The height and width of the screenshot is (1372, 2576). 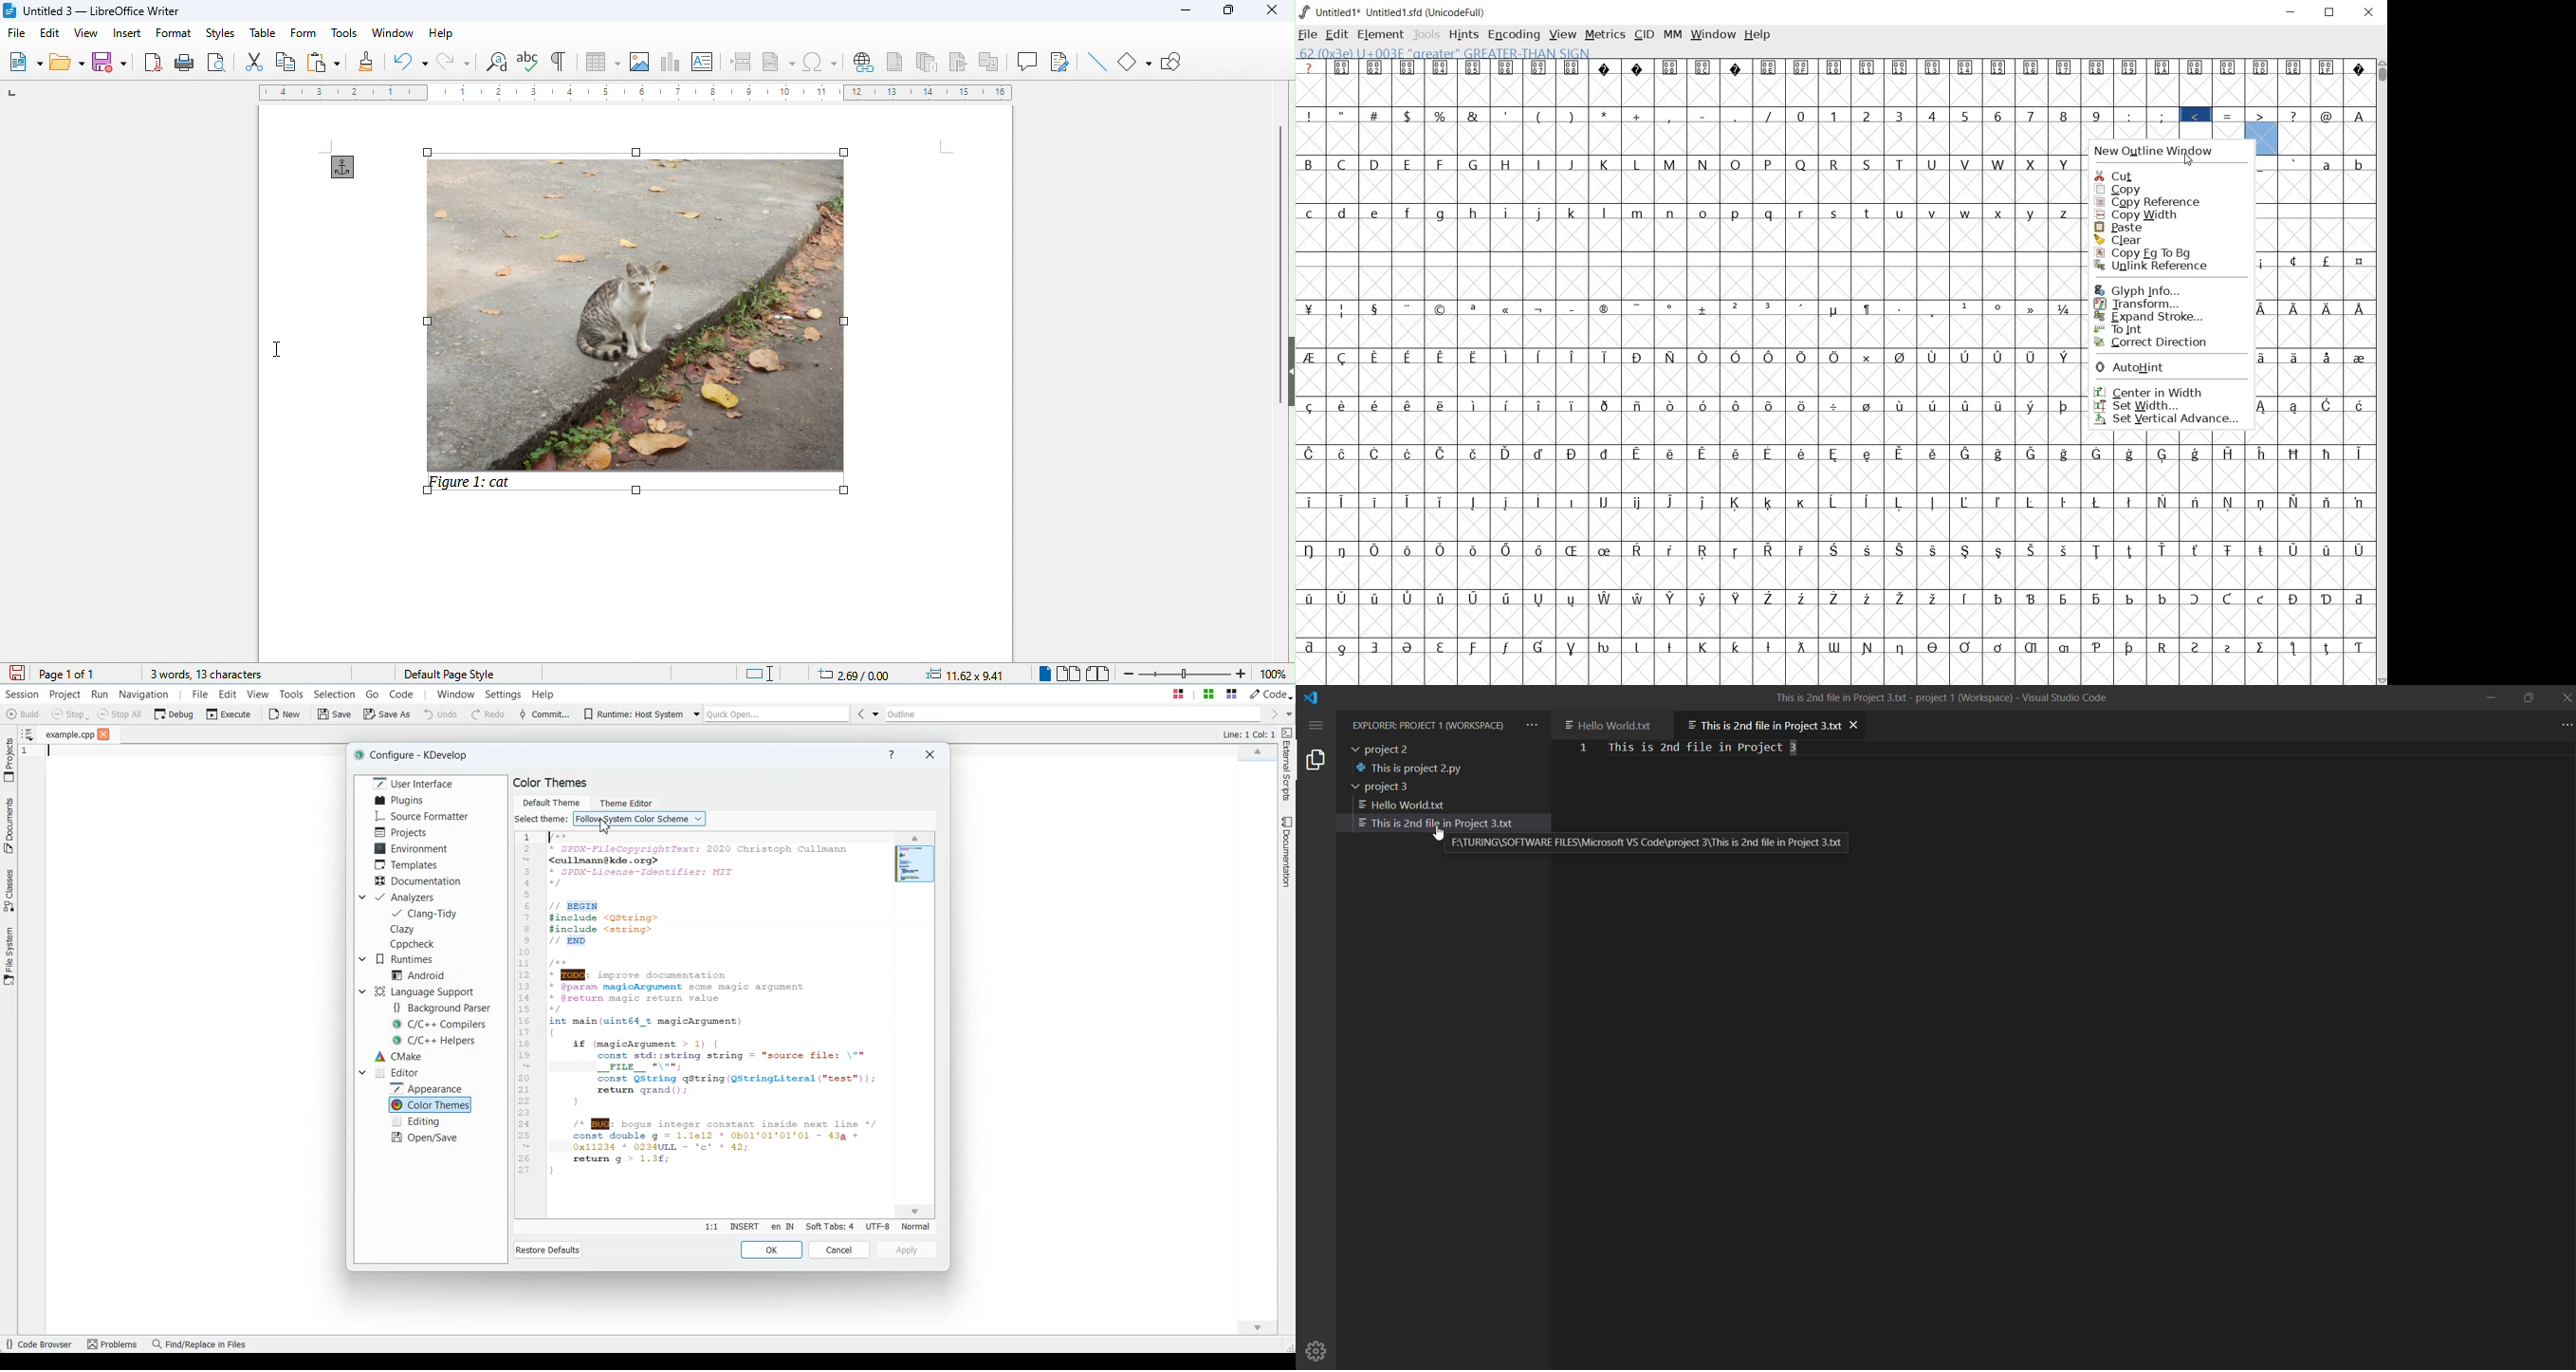 I want to click on insert hyperlink, so click(x=864, y=64).